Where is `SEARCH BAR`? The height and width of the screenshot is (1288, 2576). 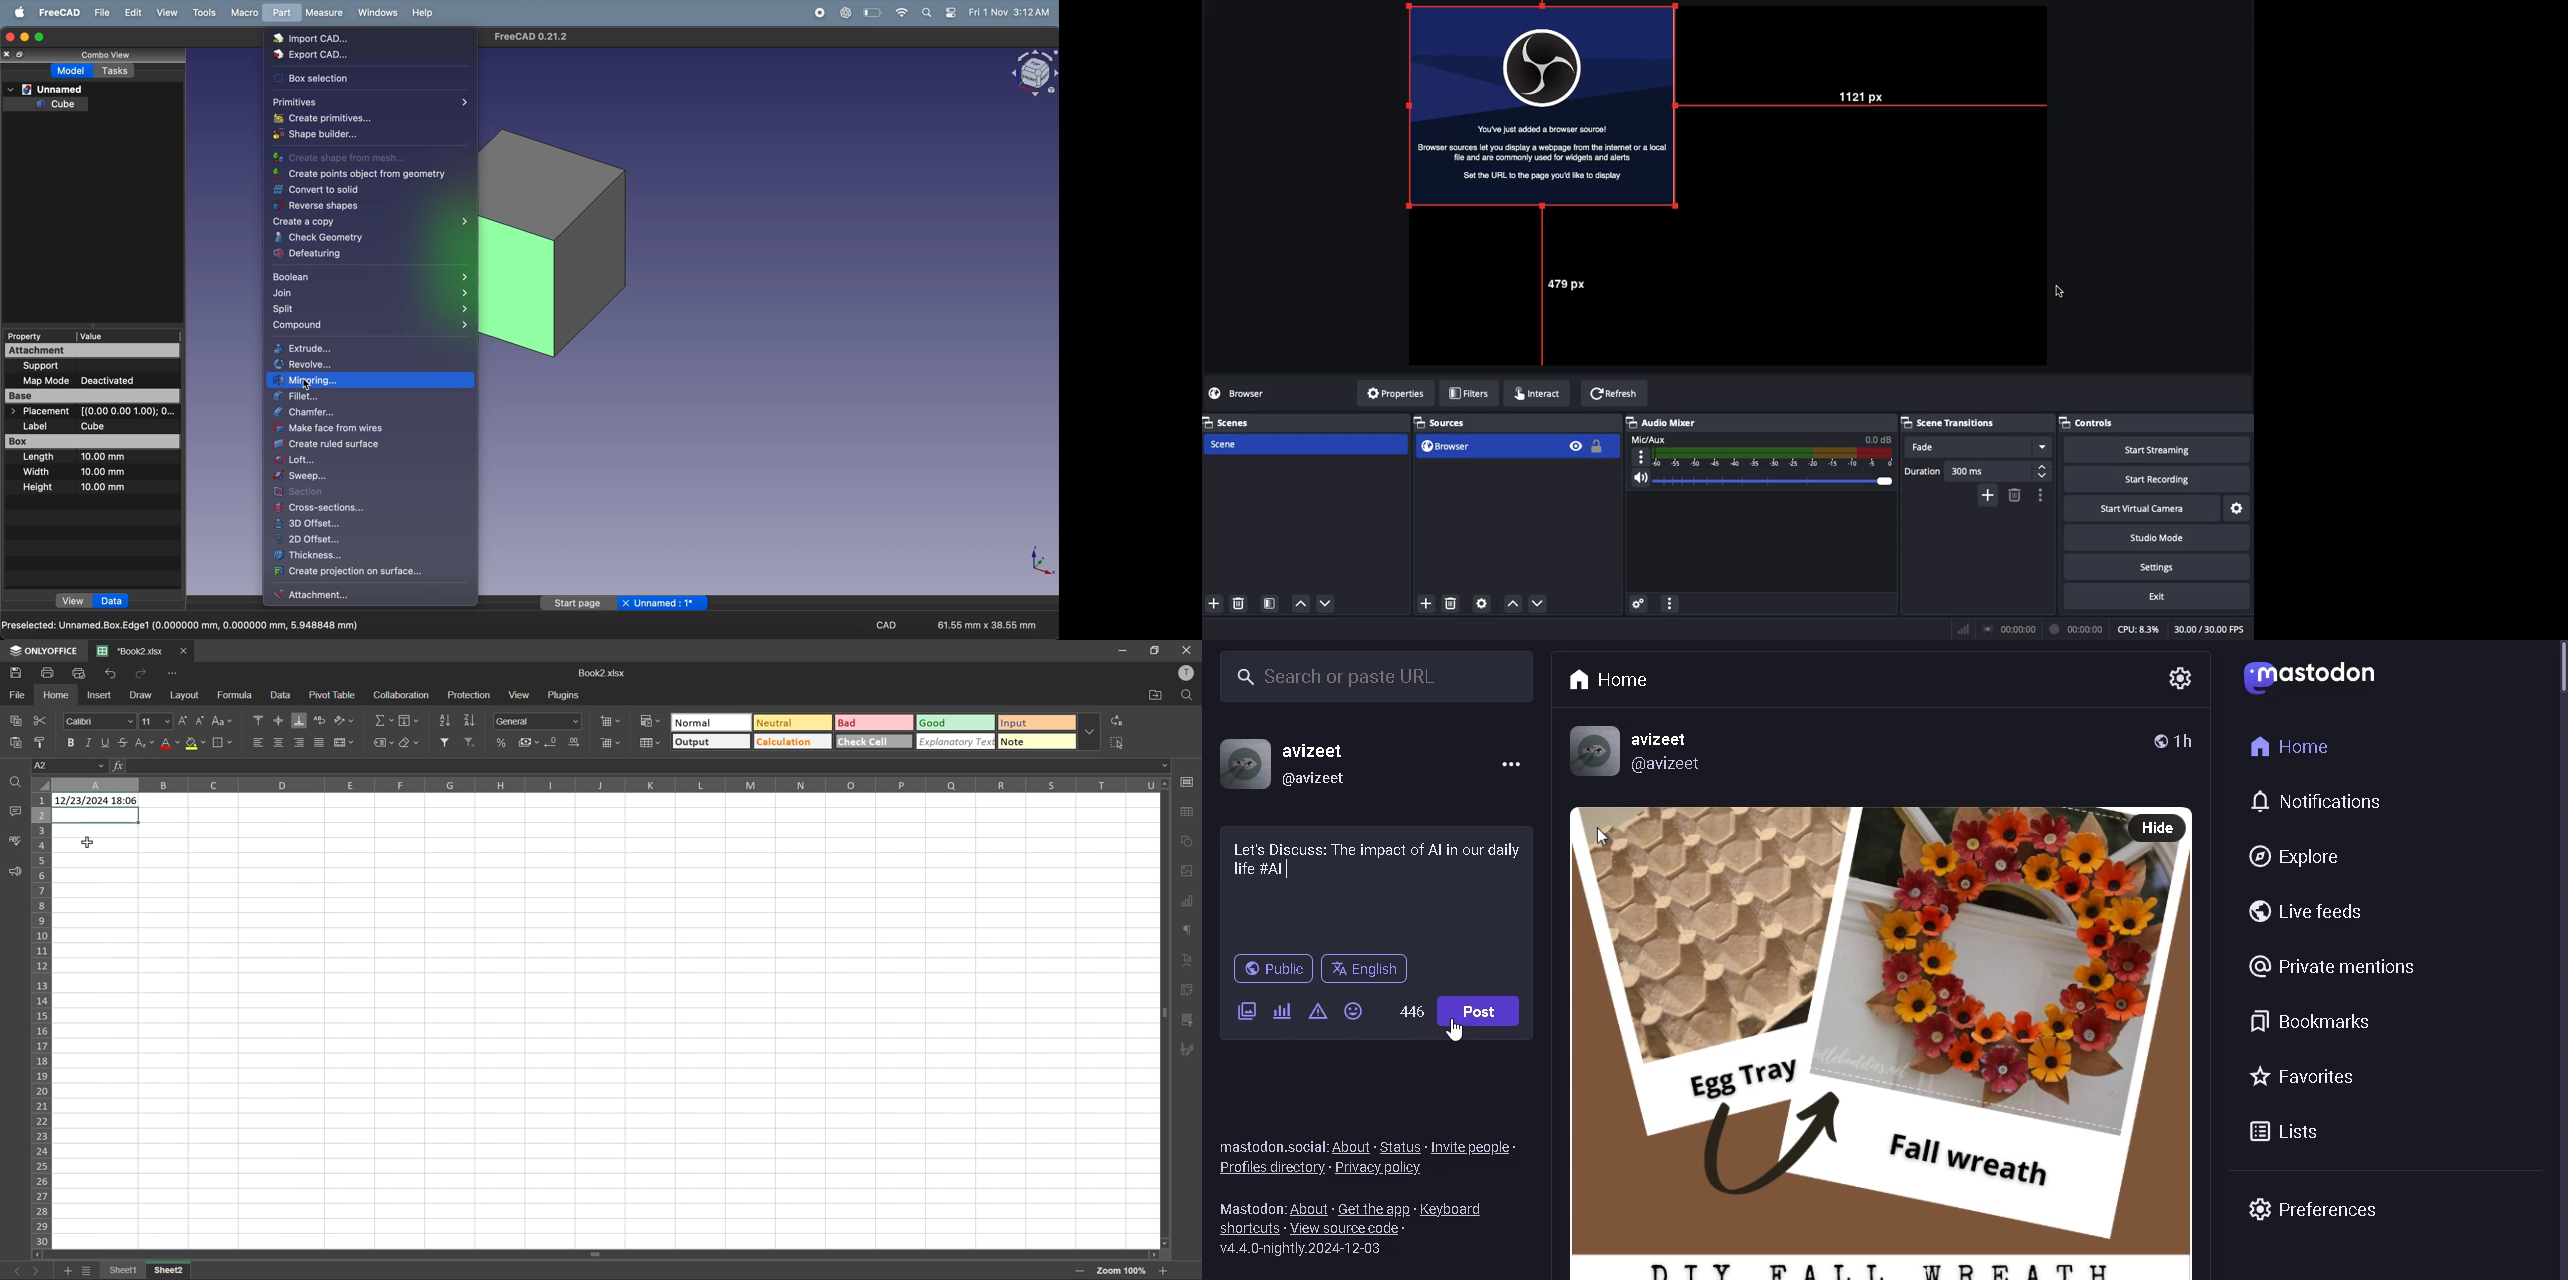 SEARCH BAR is located at coordinates (1379, 678).